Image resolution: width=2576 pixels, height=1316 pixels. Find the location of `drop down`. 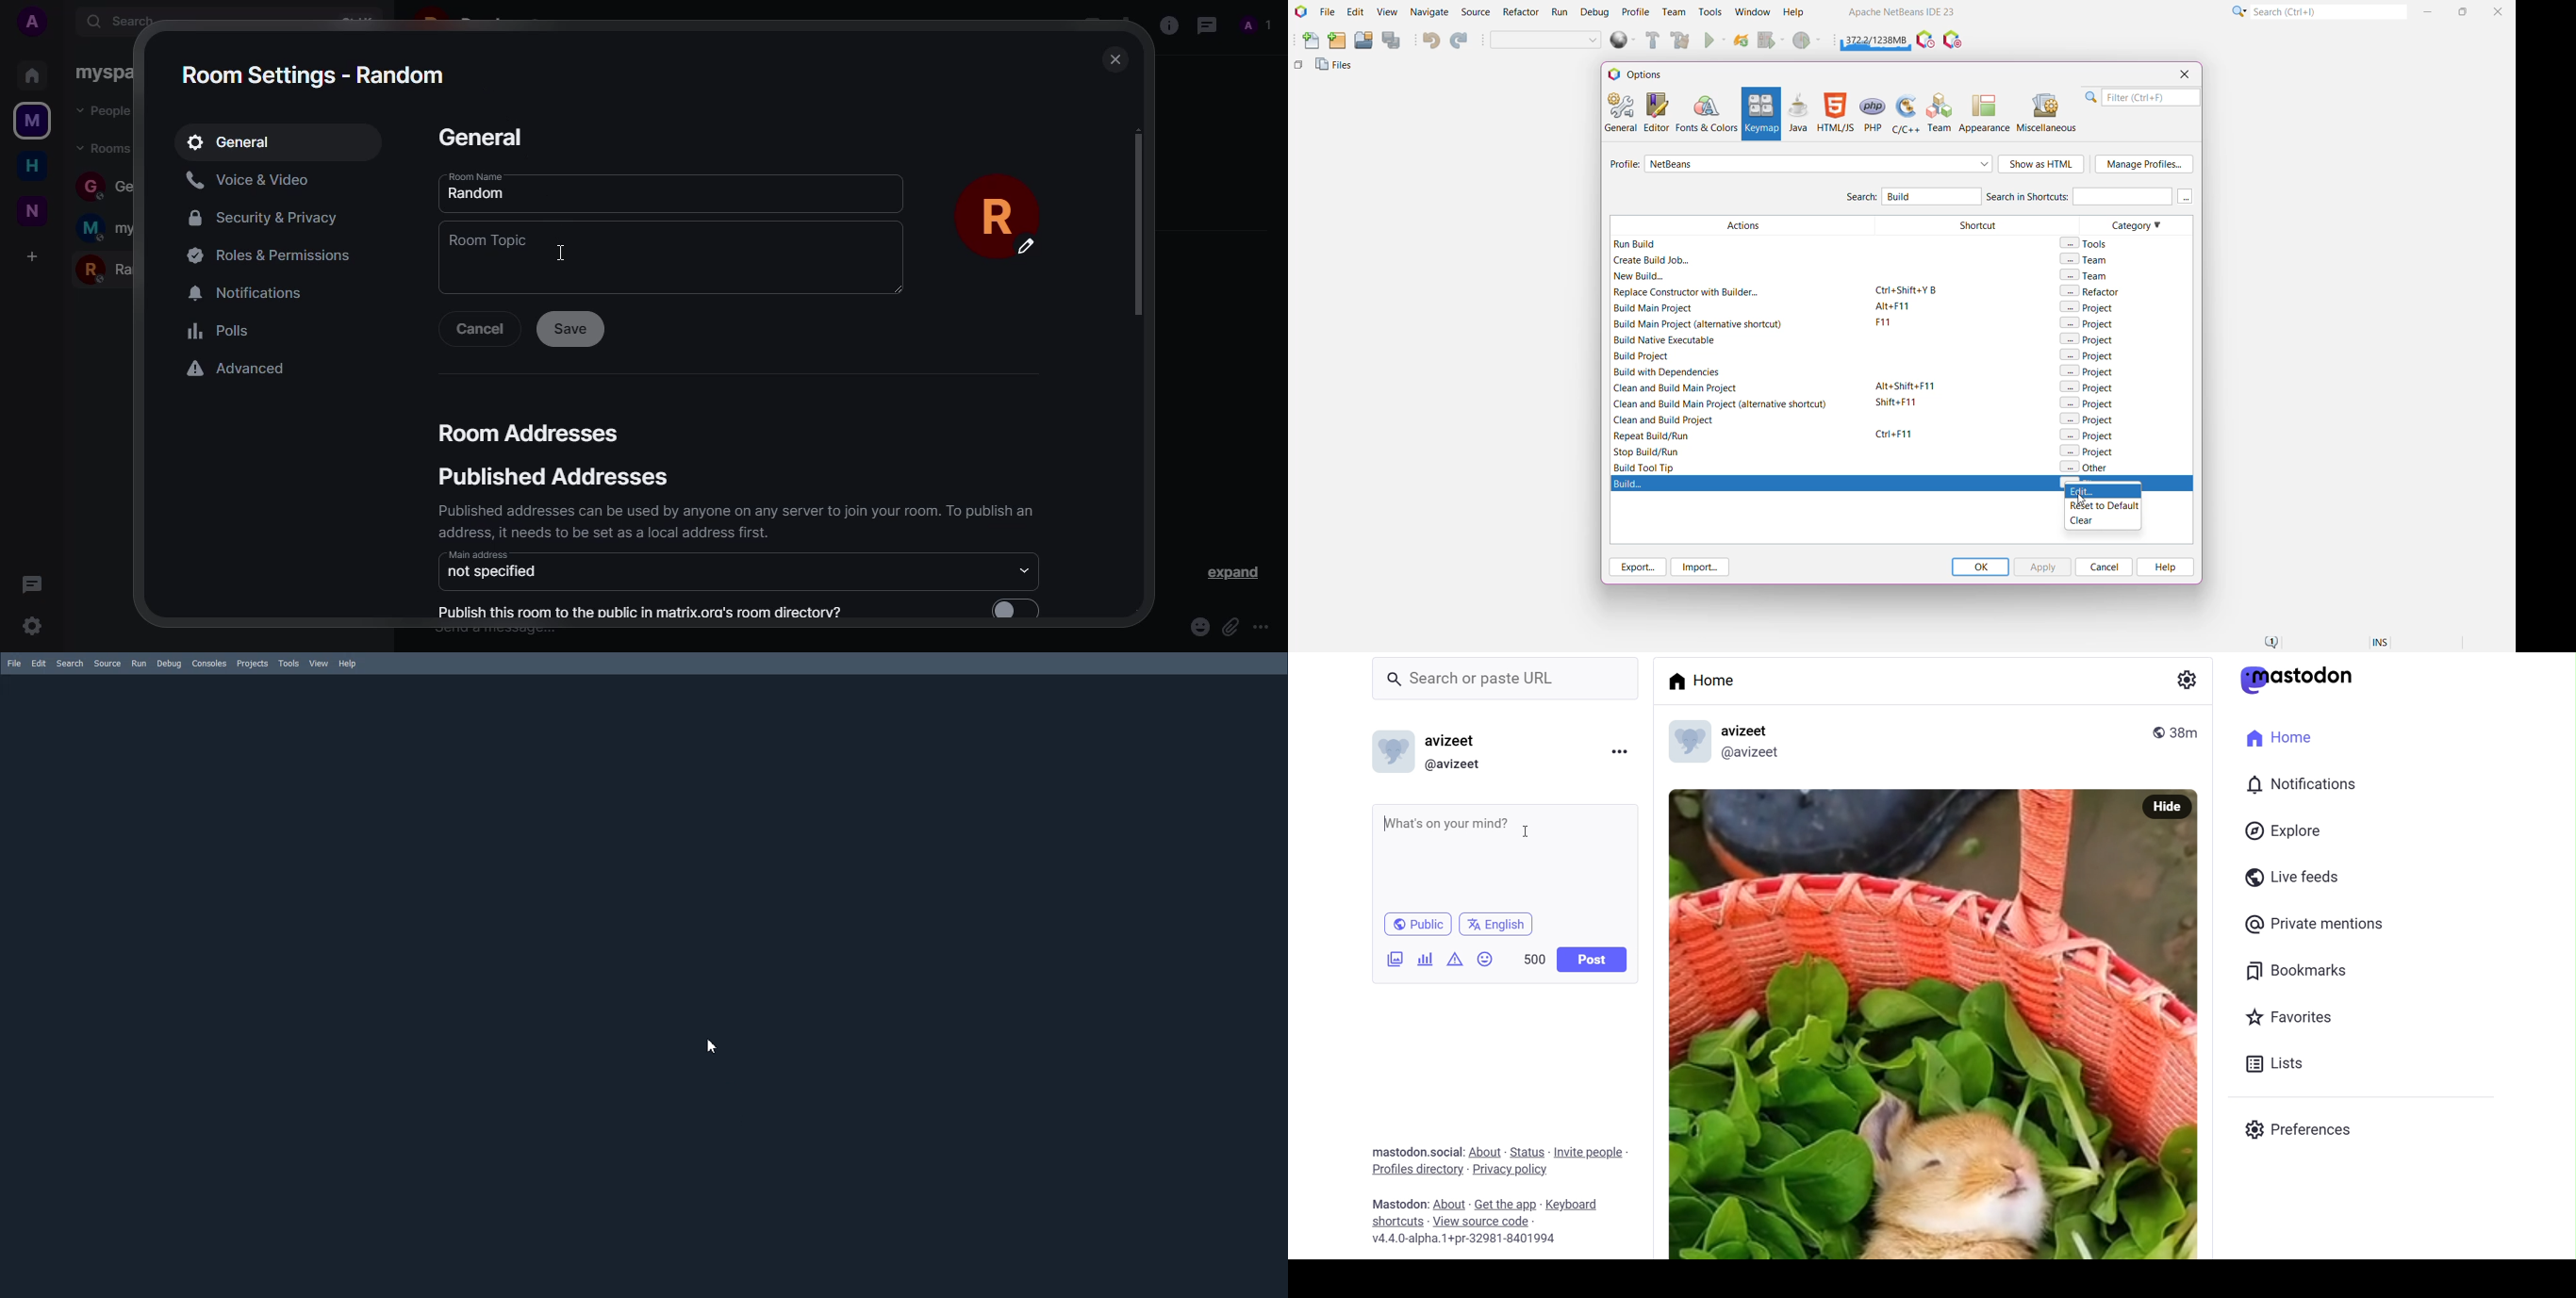

drop down is located at coordinates (1019, 571).